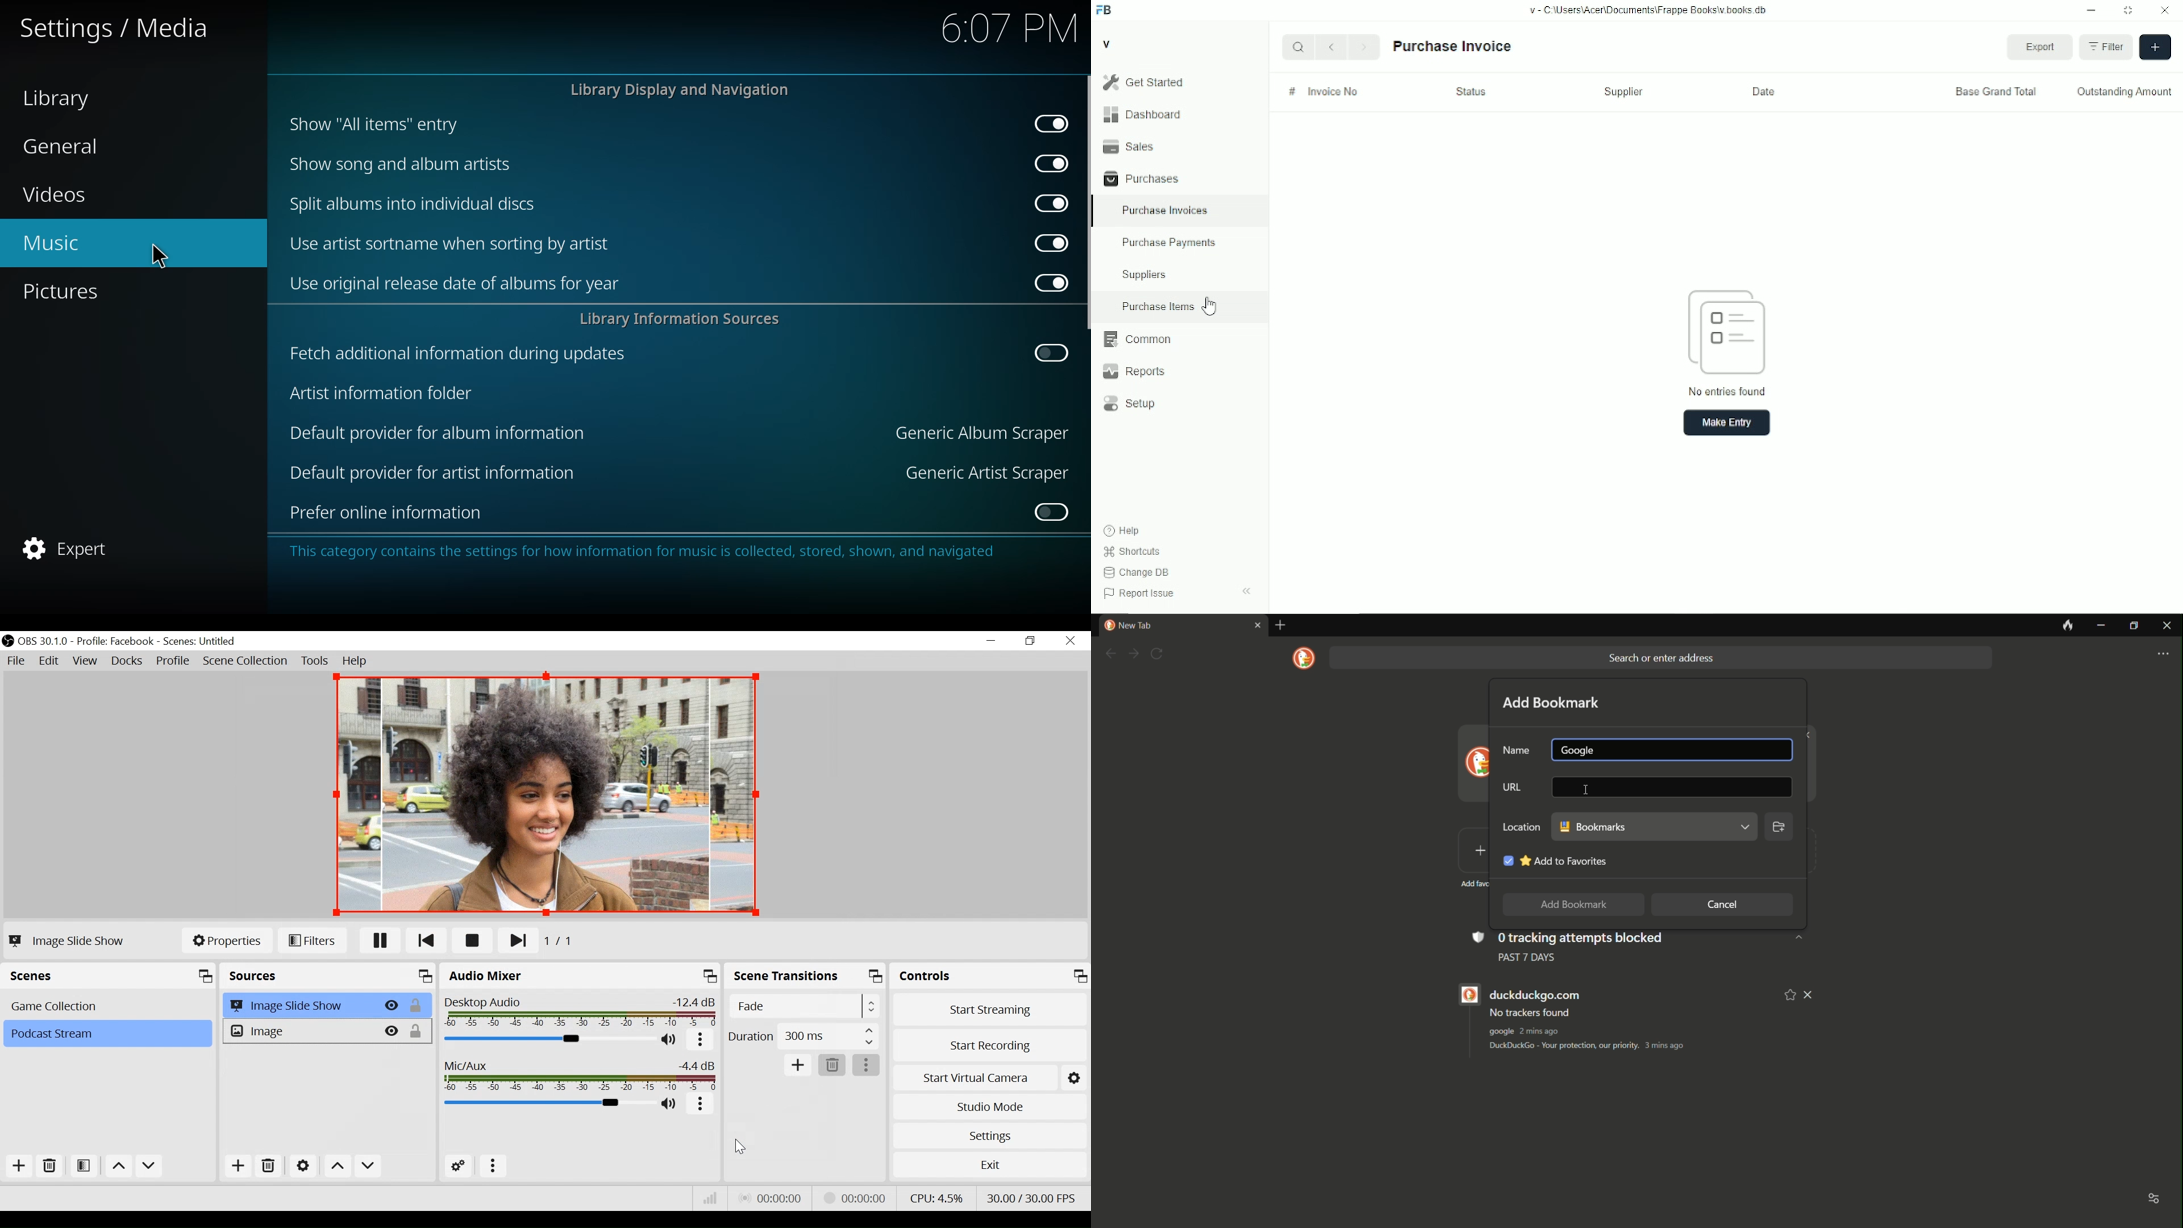  What do you see at coordinates (1105, 11) in the screenshot?
I see `FB` at bounding box center [1105, 11].